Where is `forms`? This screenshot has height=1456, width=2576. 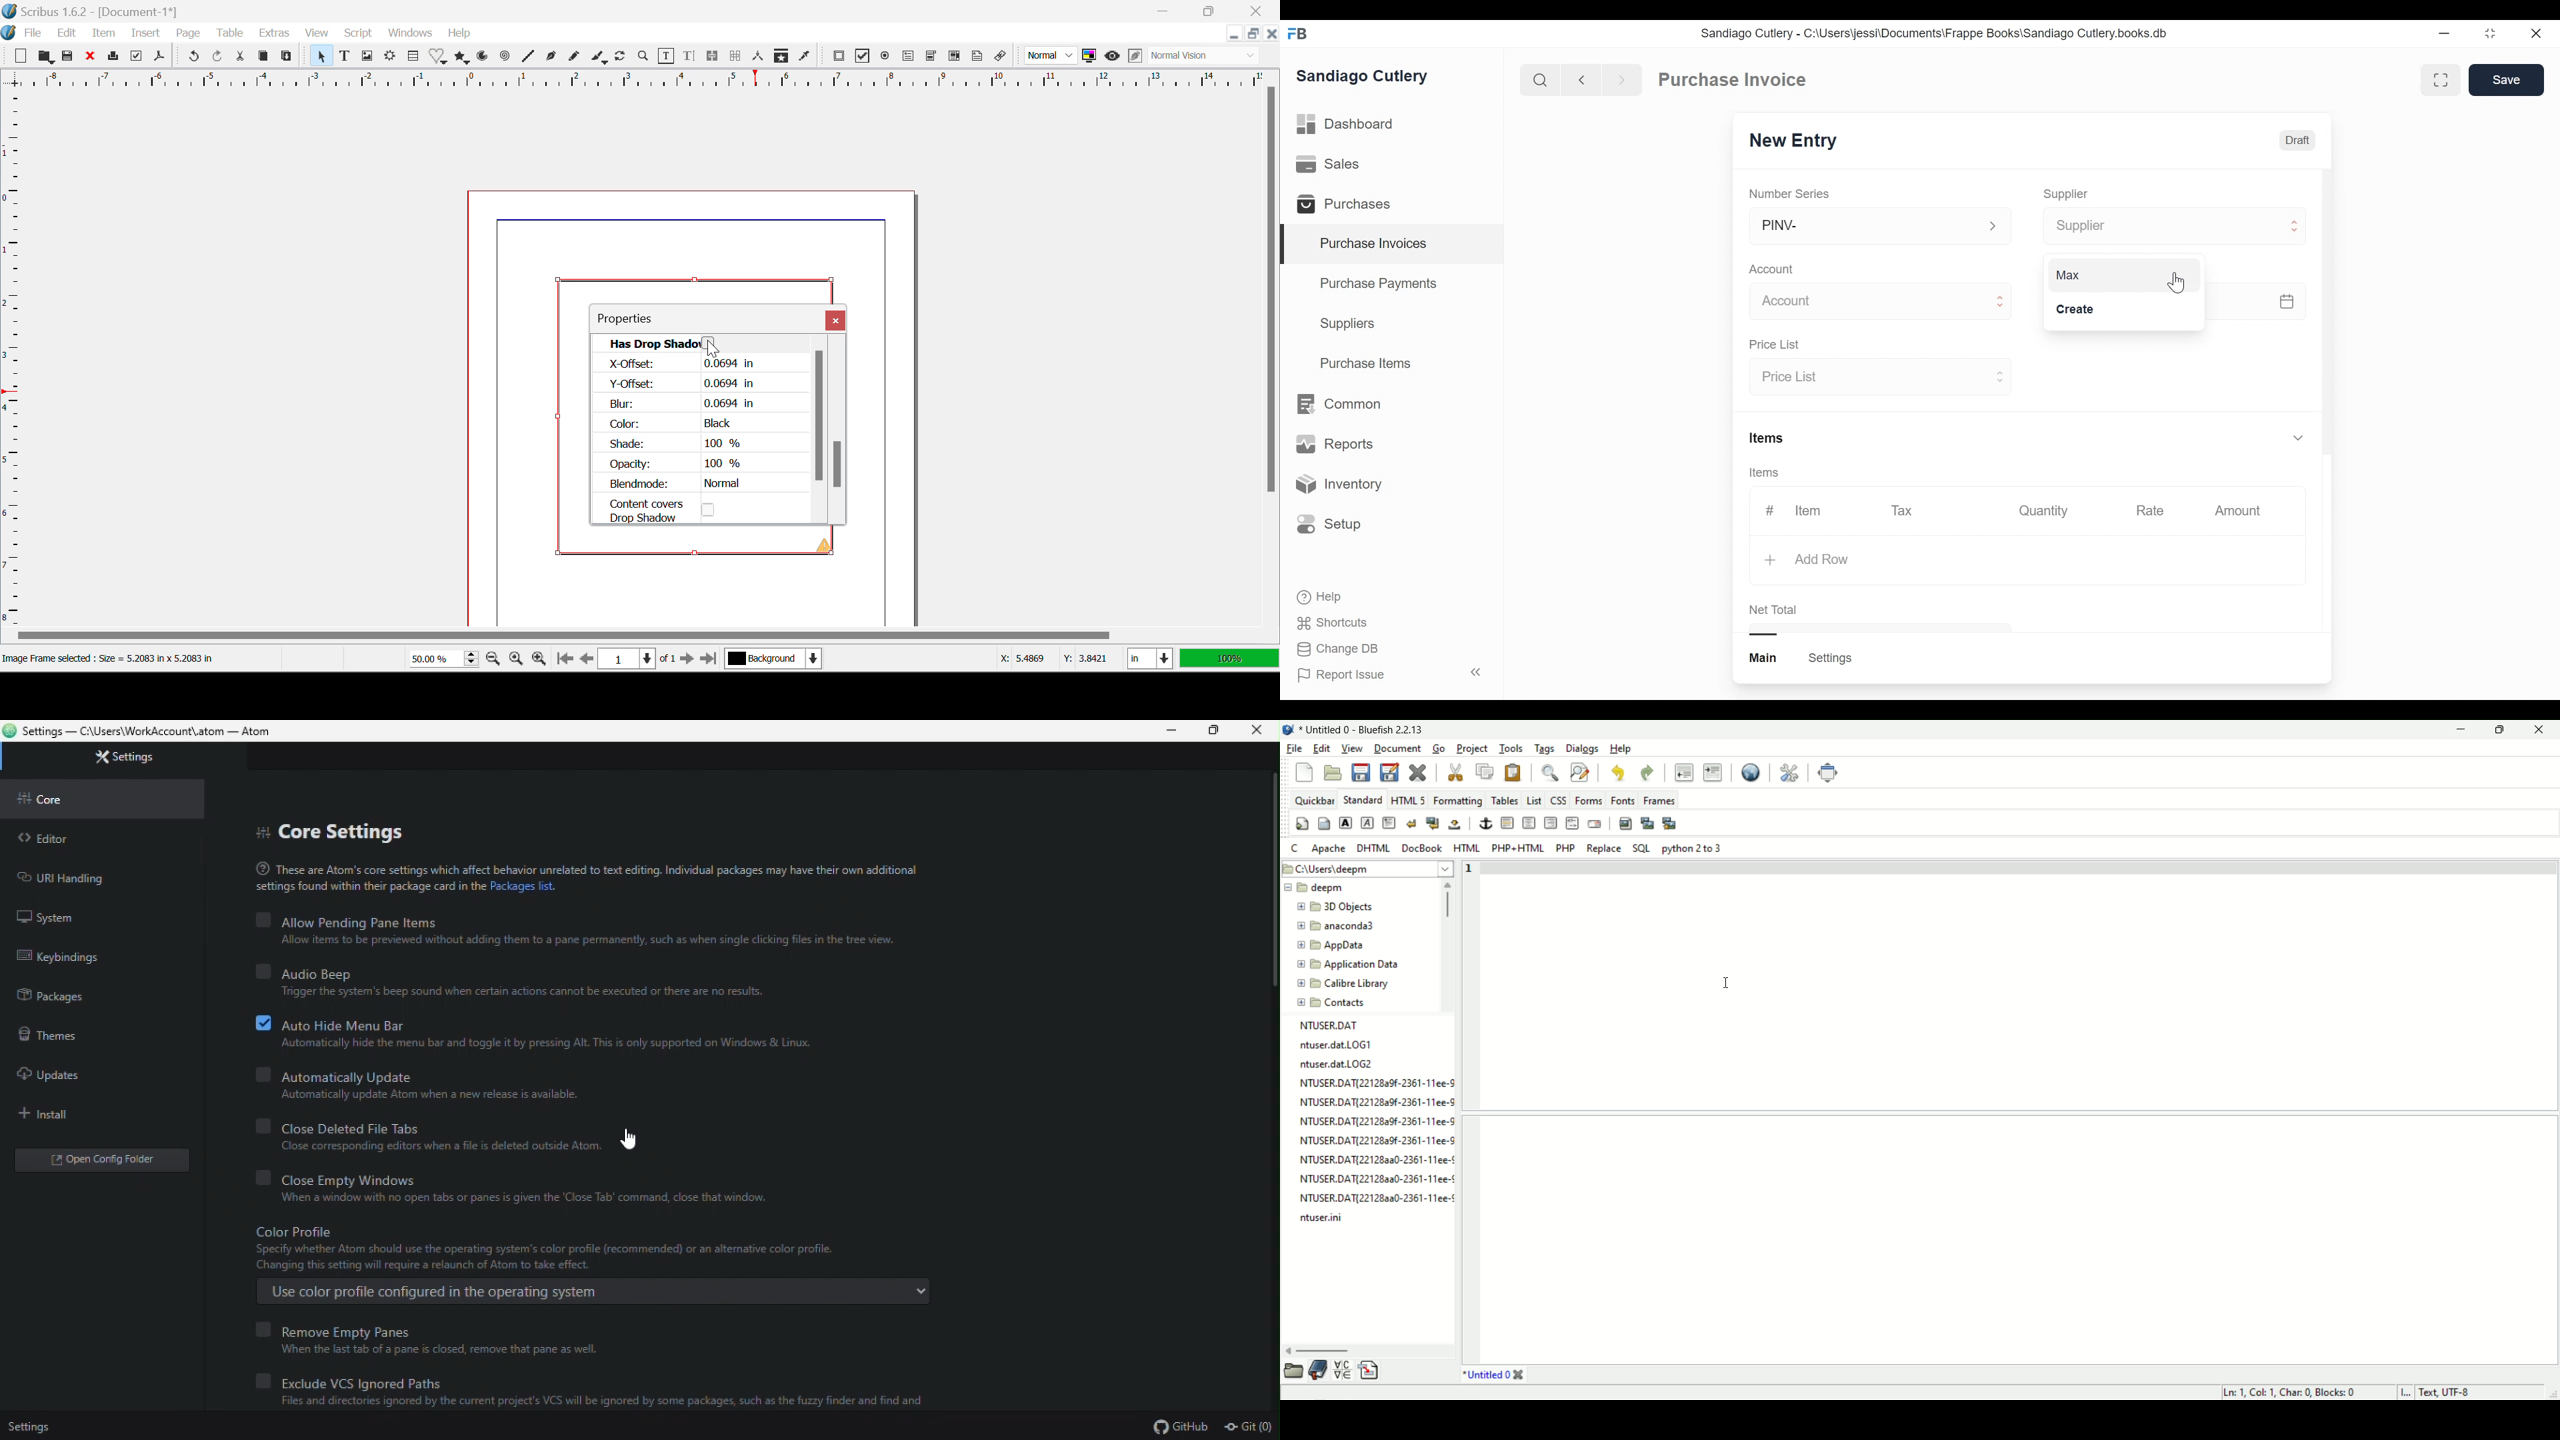 forms is located at coordinates (1588, 801).